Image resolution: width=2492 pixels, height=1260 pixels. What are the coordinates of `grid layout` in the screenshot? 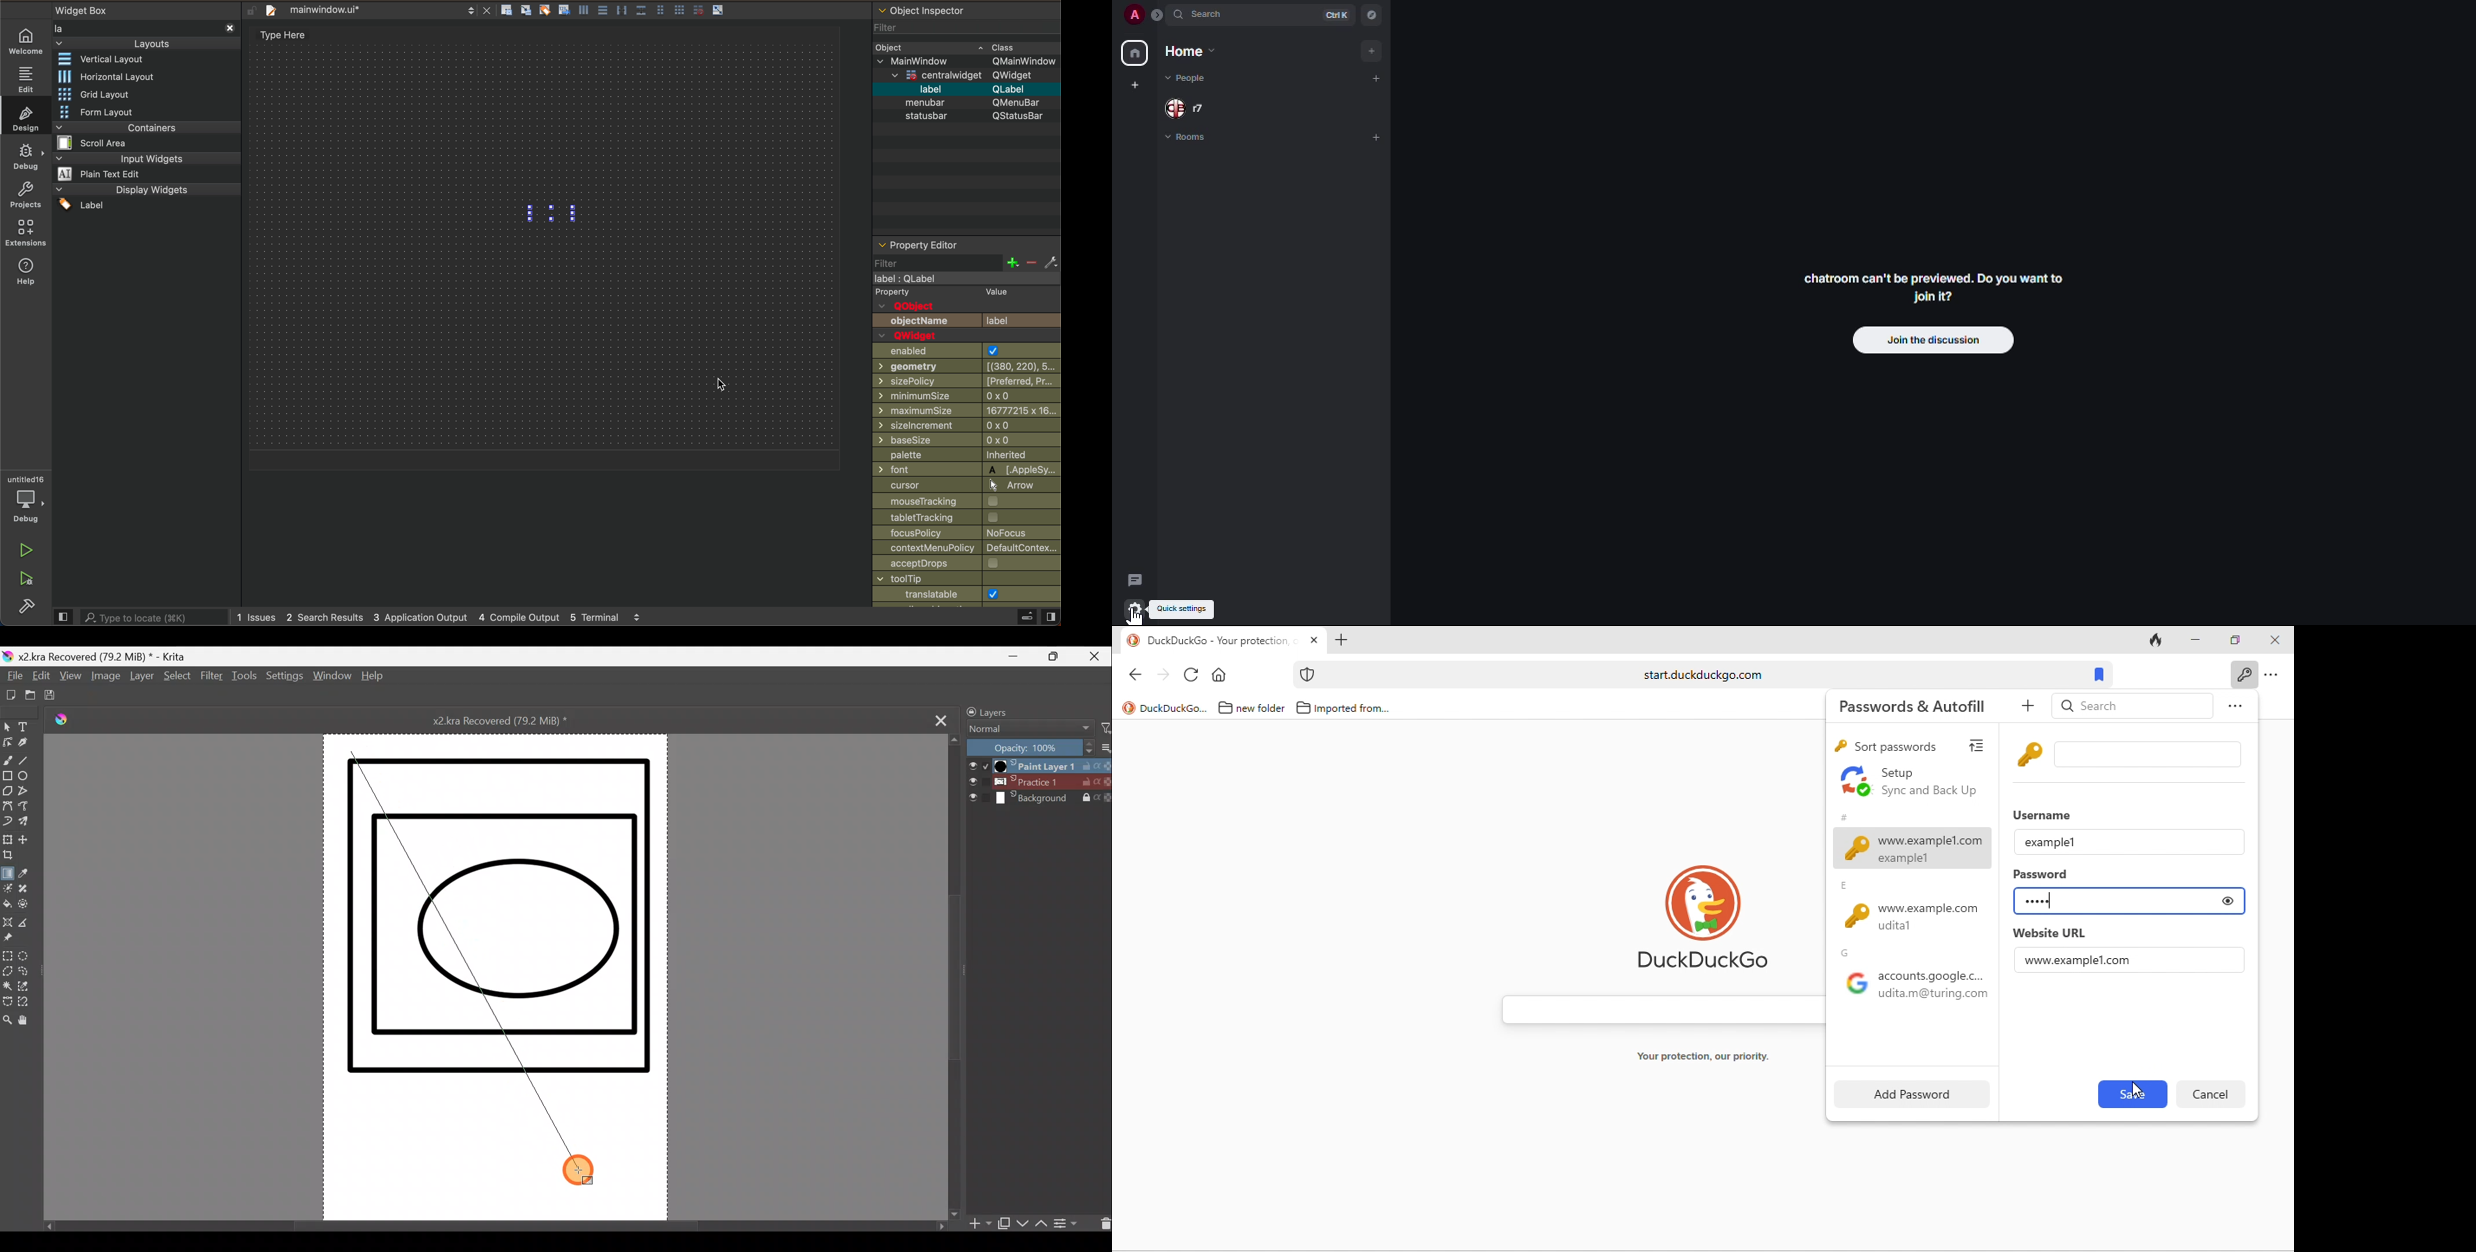 It's located at (100, 93).